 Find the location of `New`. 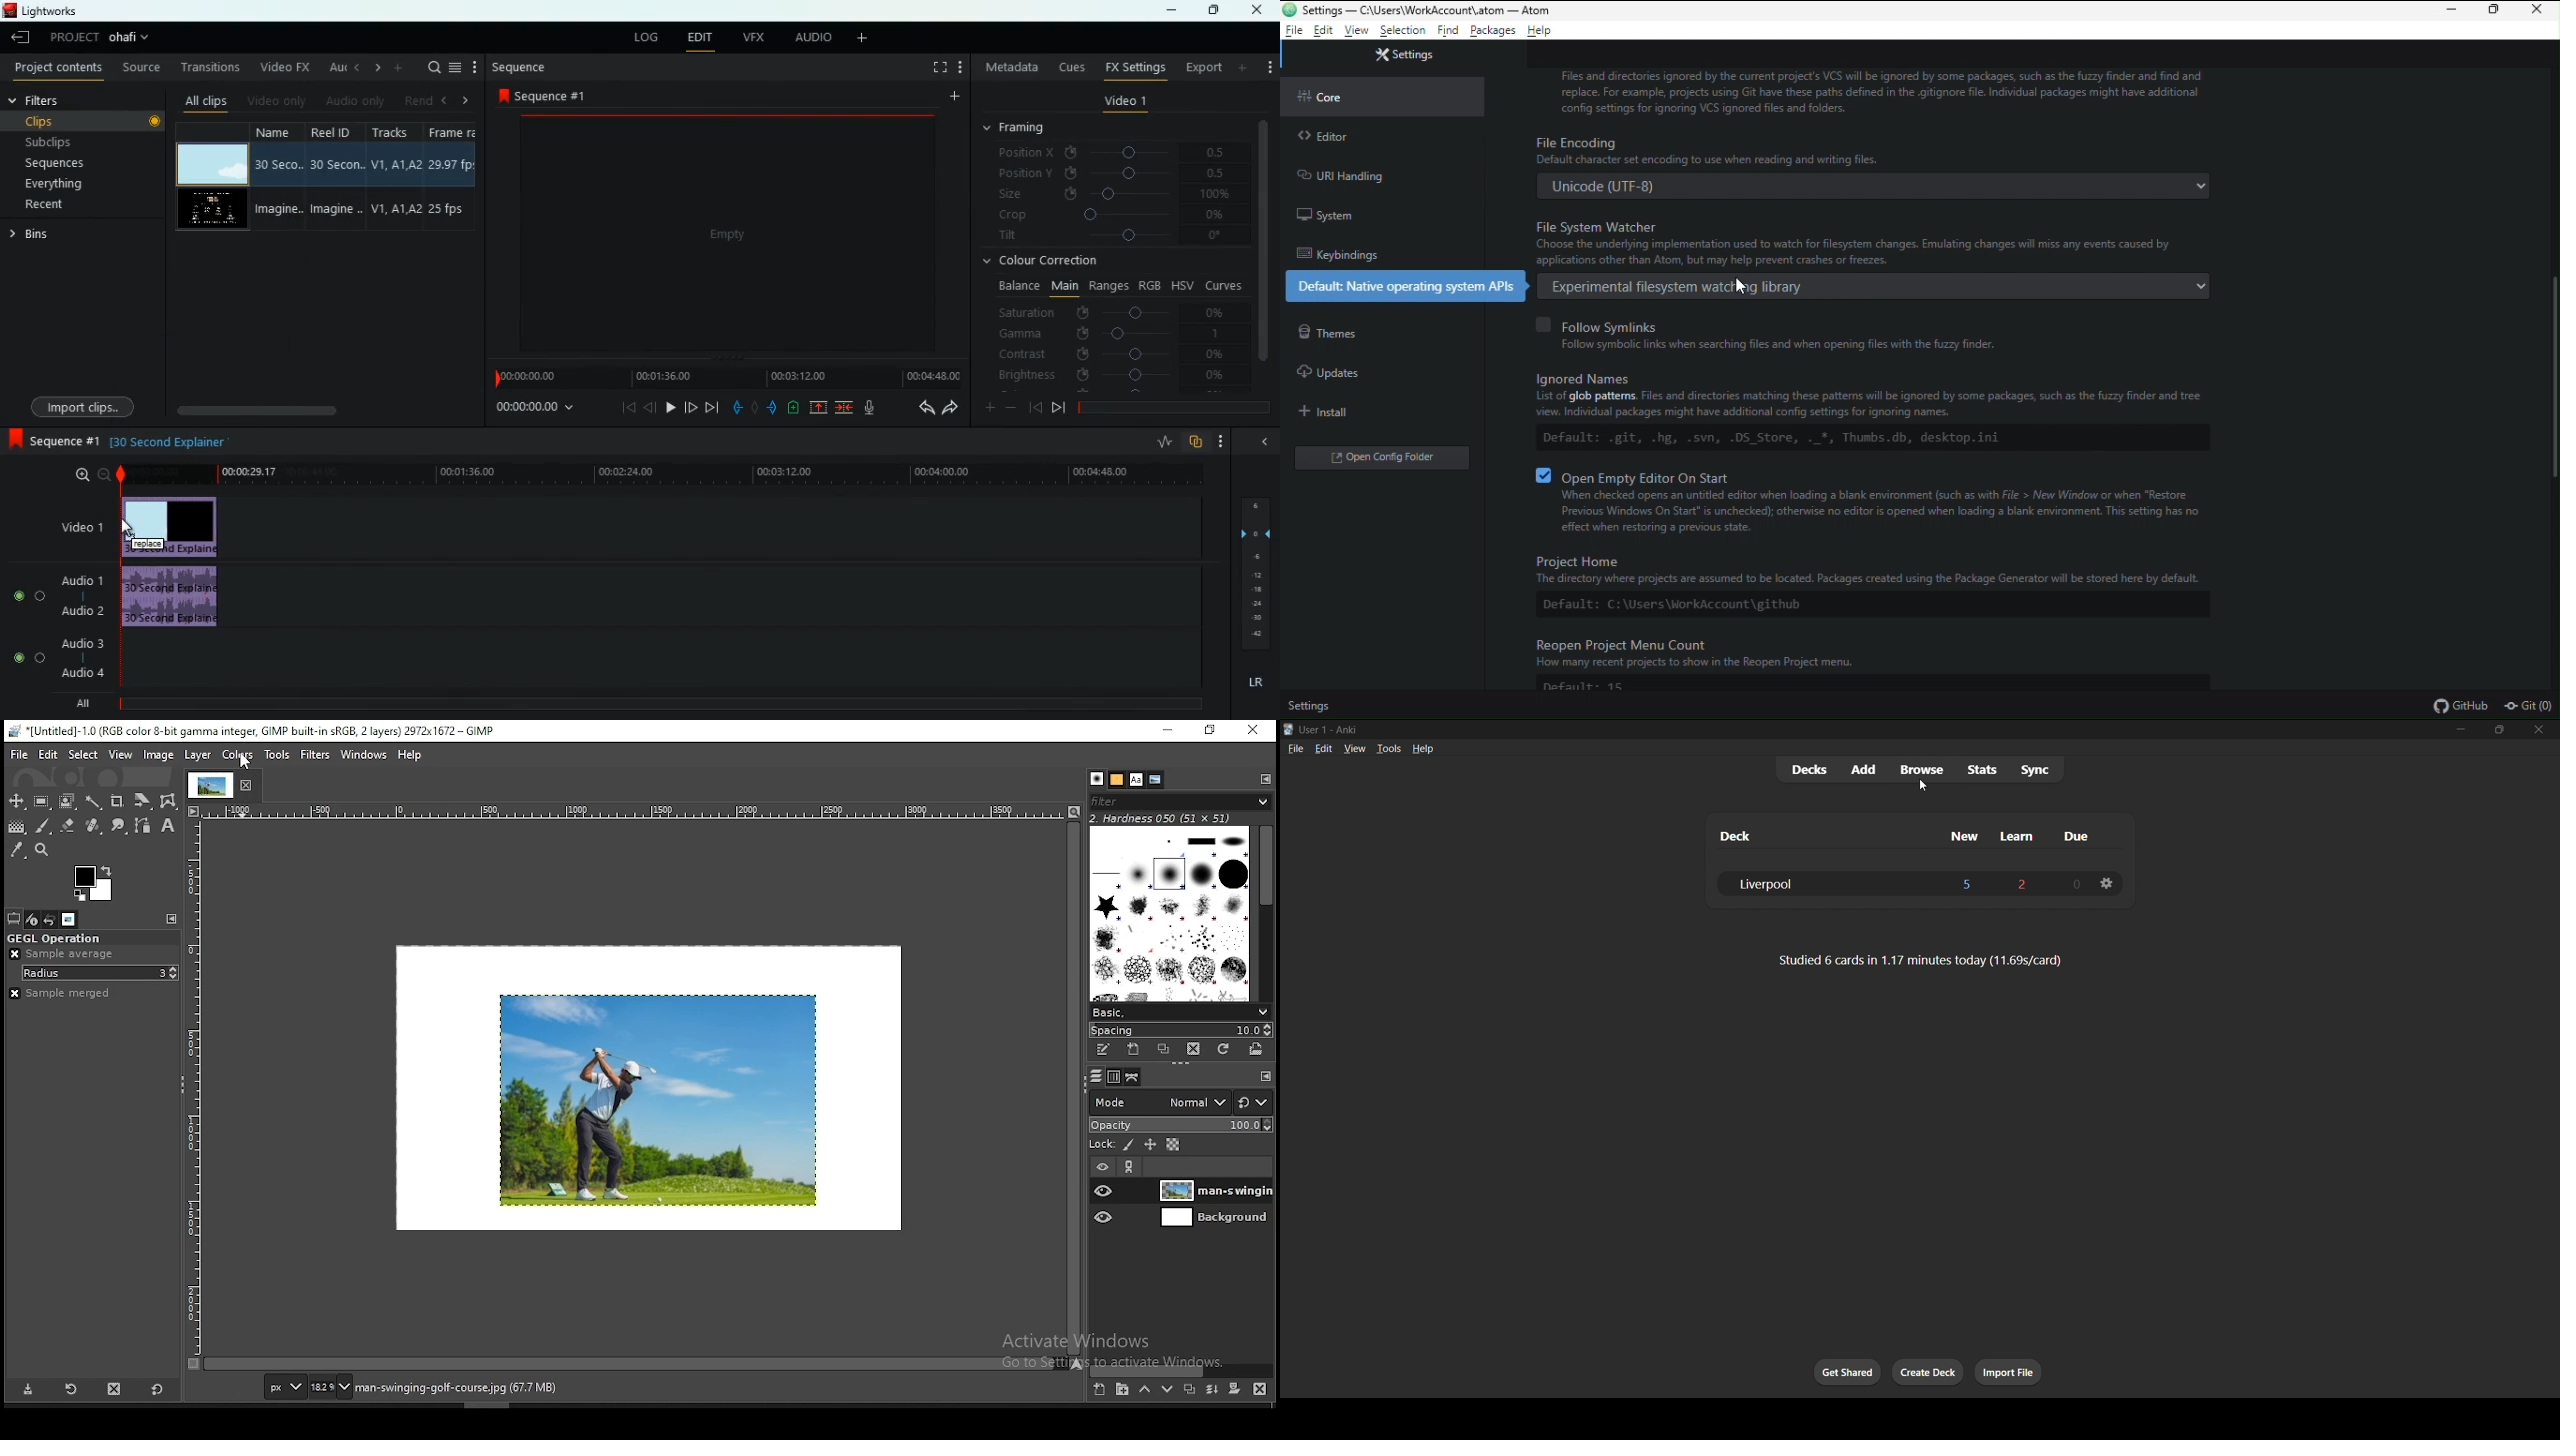

New is located at coordinates (1959, 834).